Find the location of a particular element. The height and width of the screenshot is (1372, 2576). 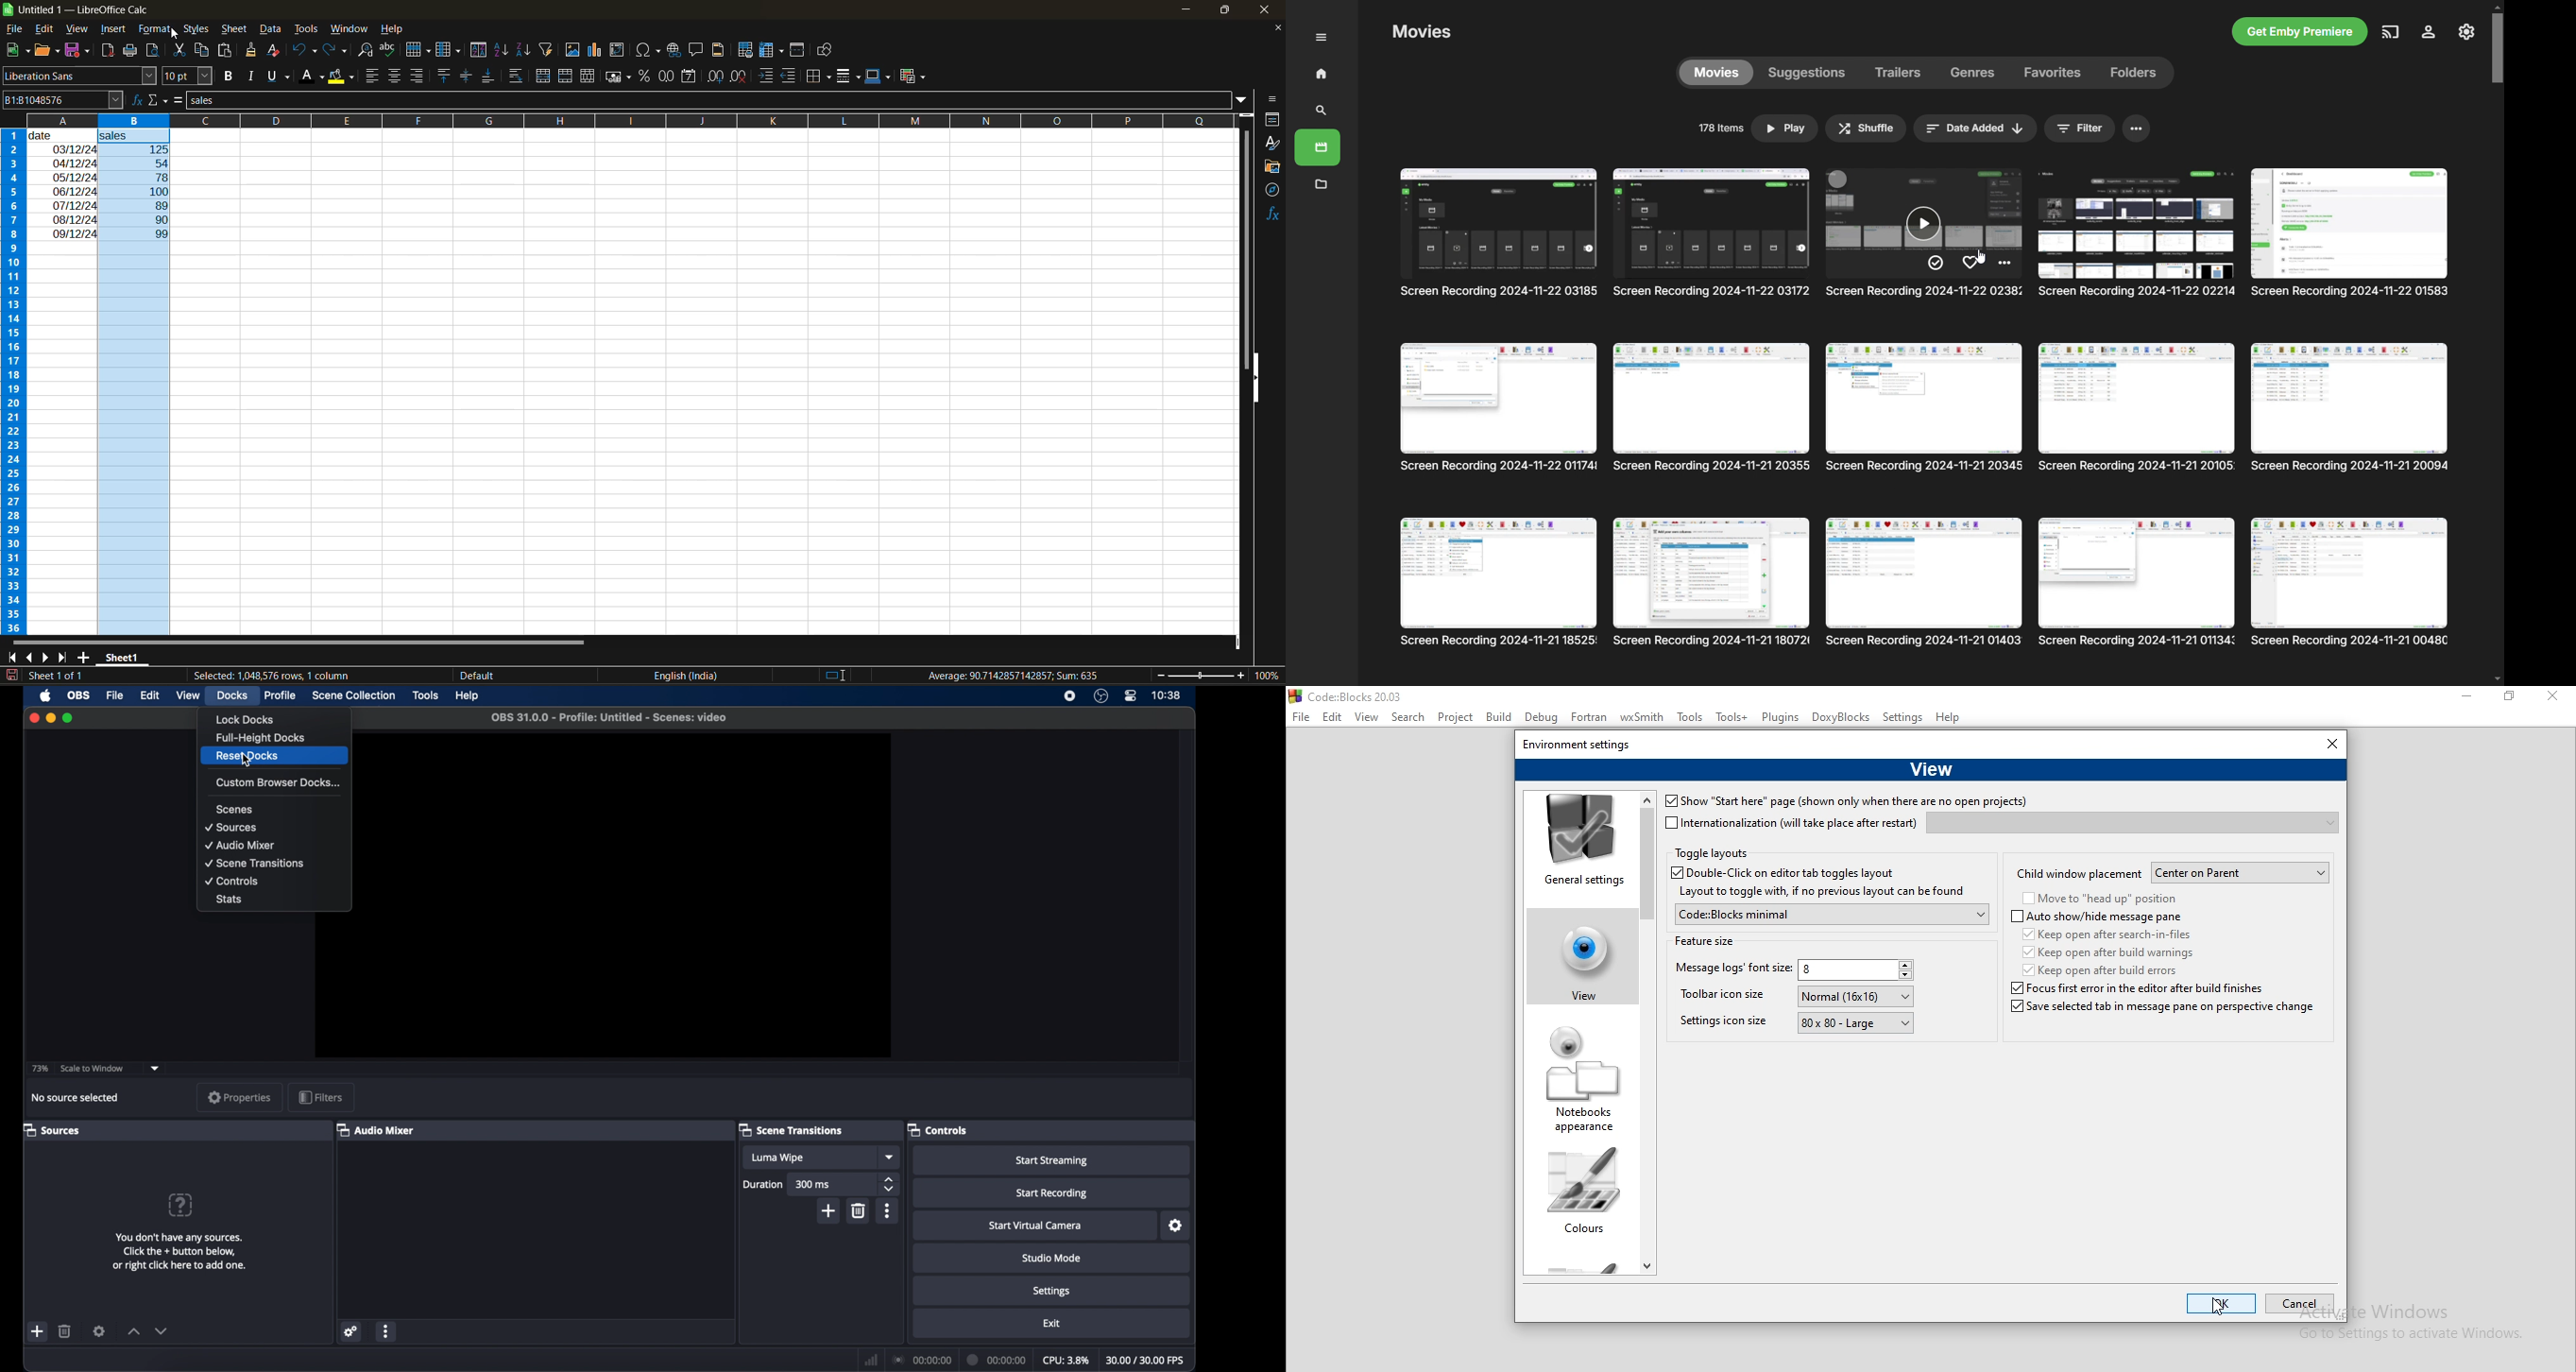

insert hyperlink is located at coordinates (675, 51).